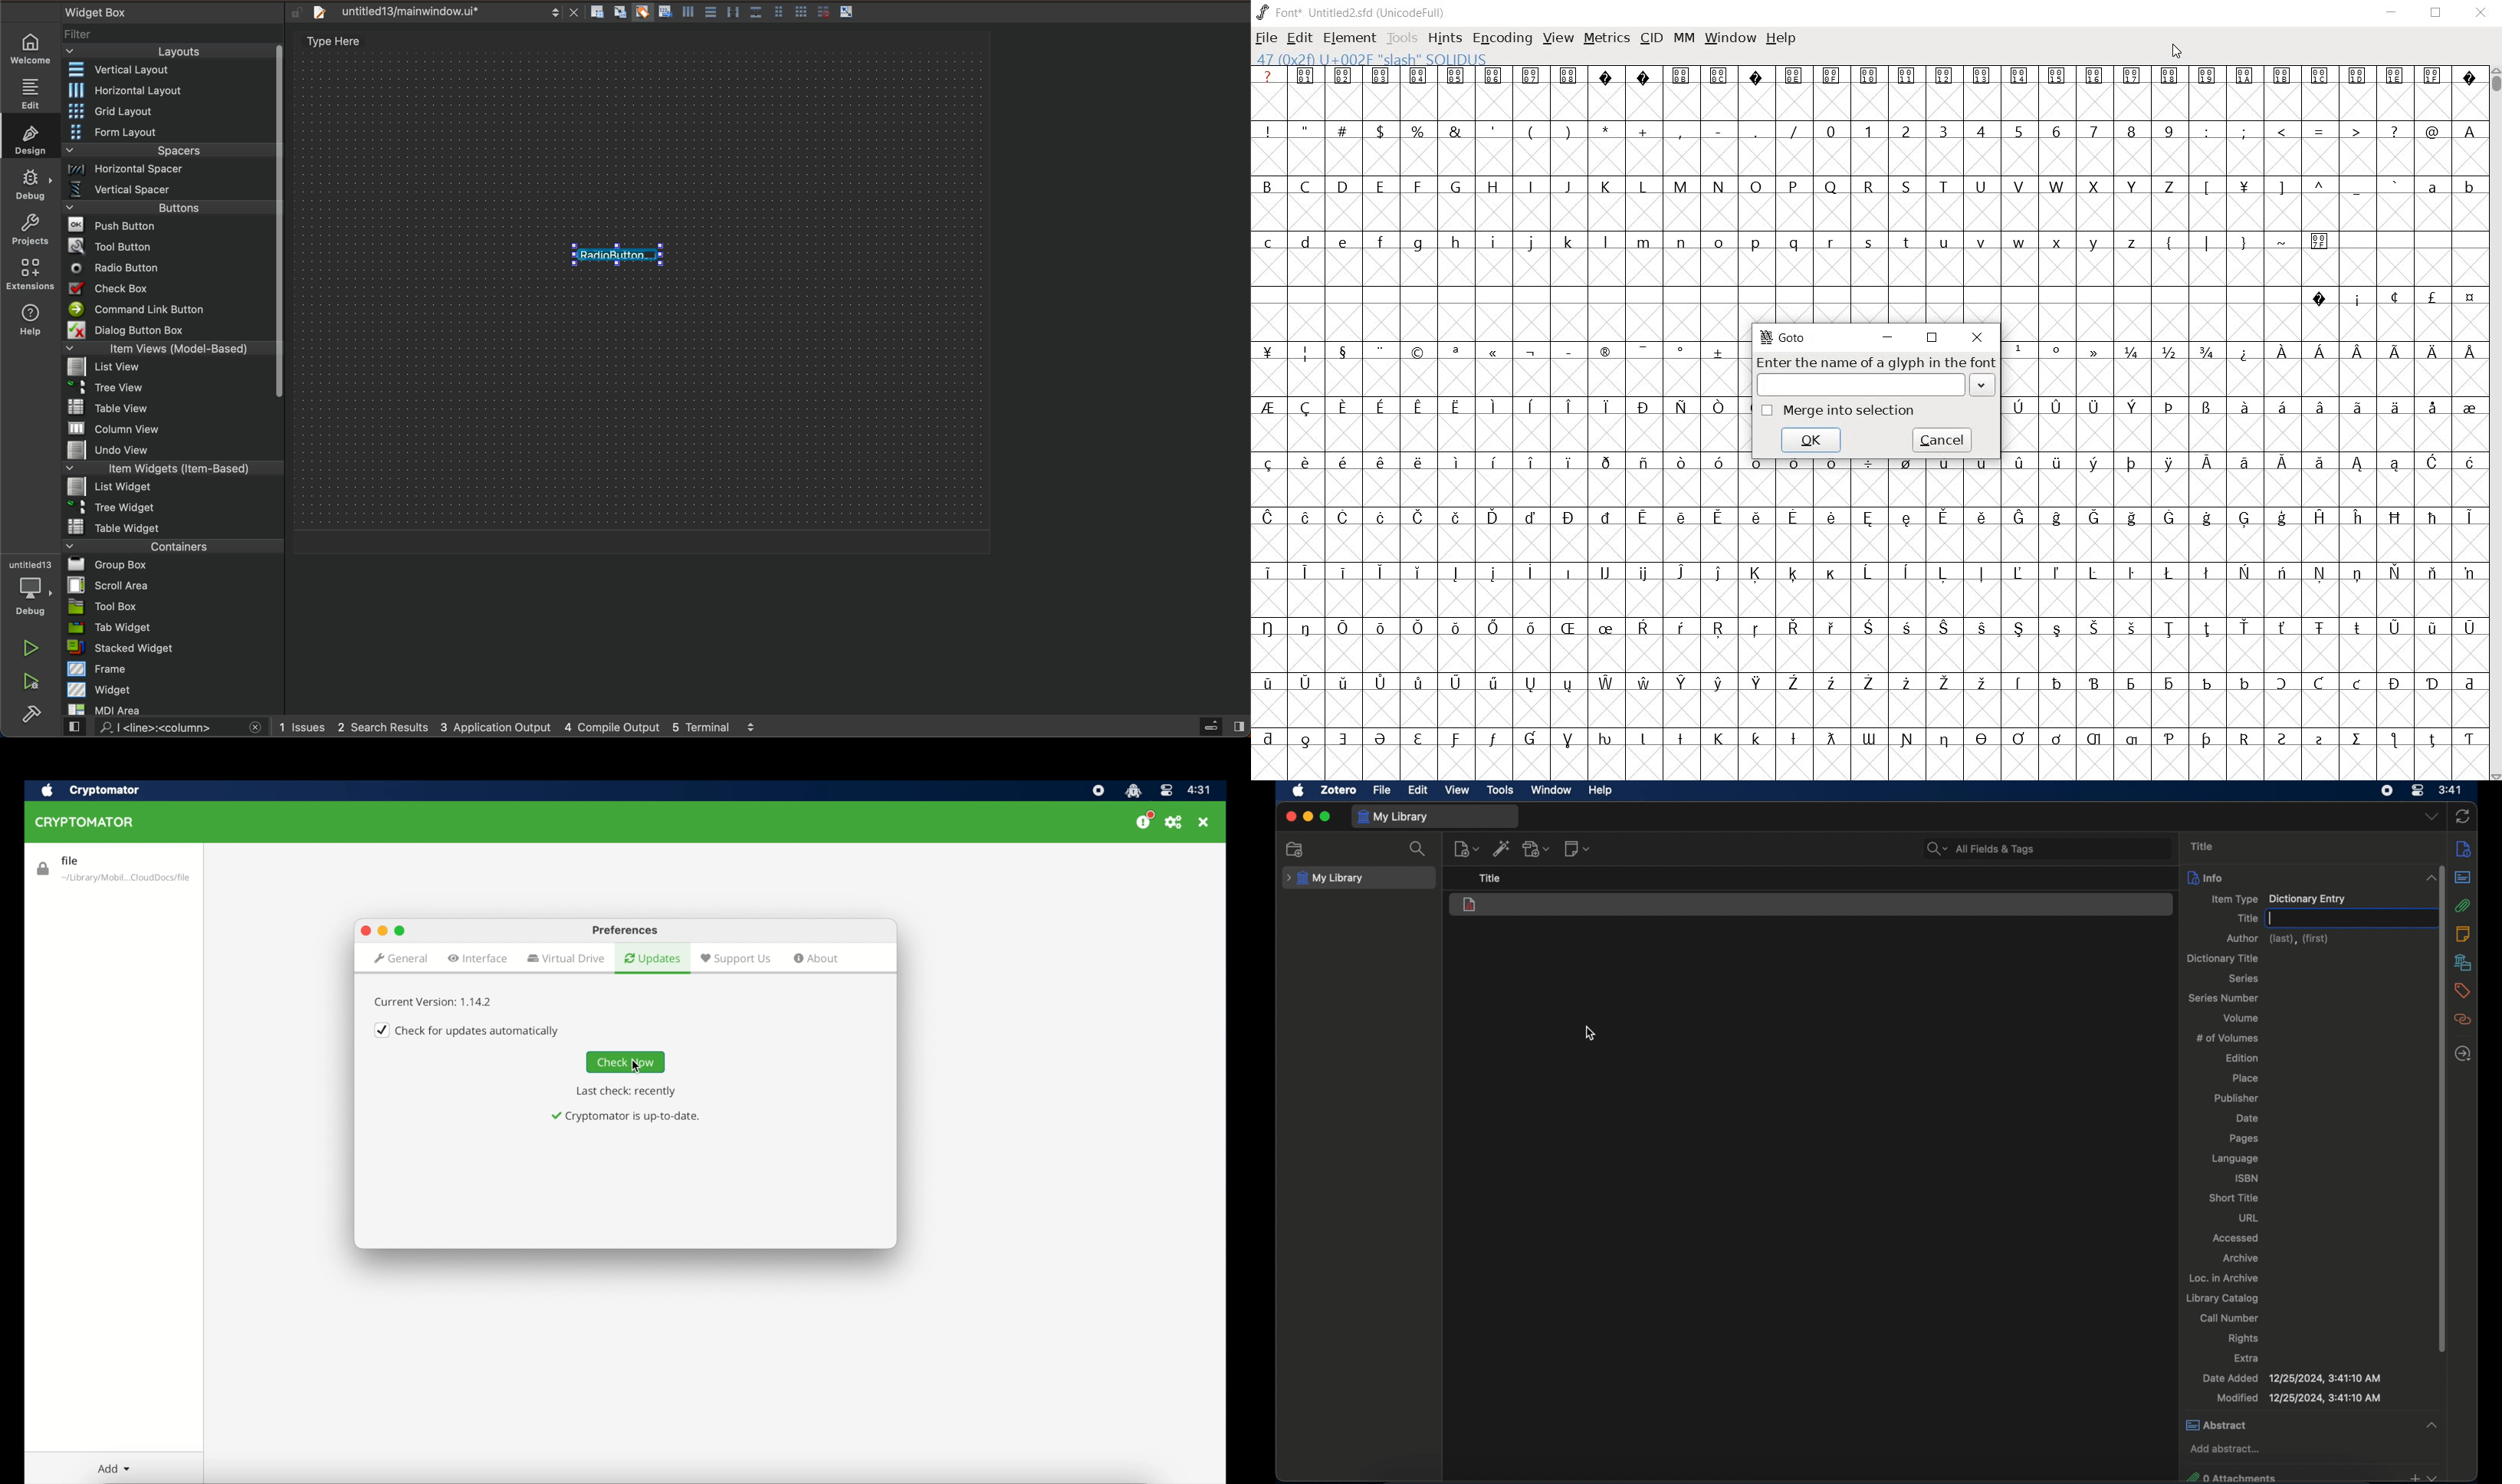 The width and height of the screenshot is (2520, 1484). I want to click on checkbox, so click(468, 1030).